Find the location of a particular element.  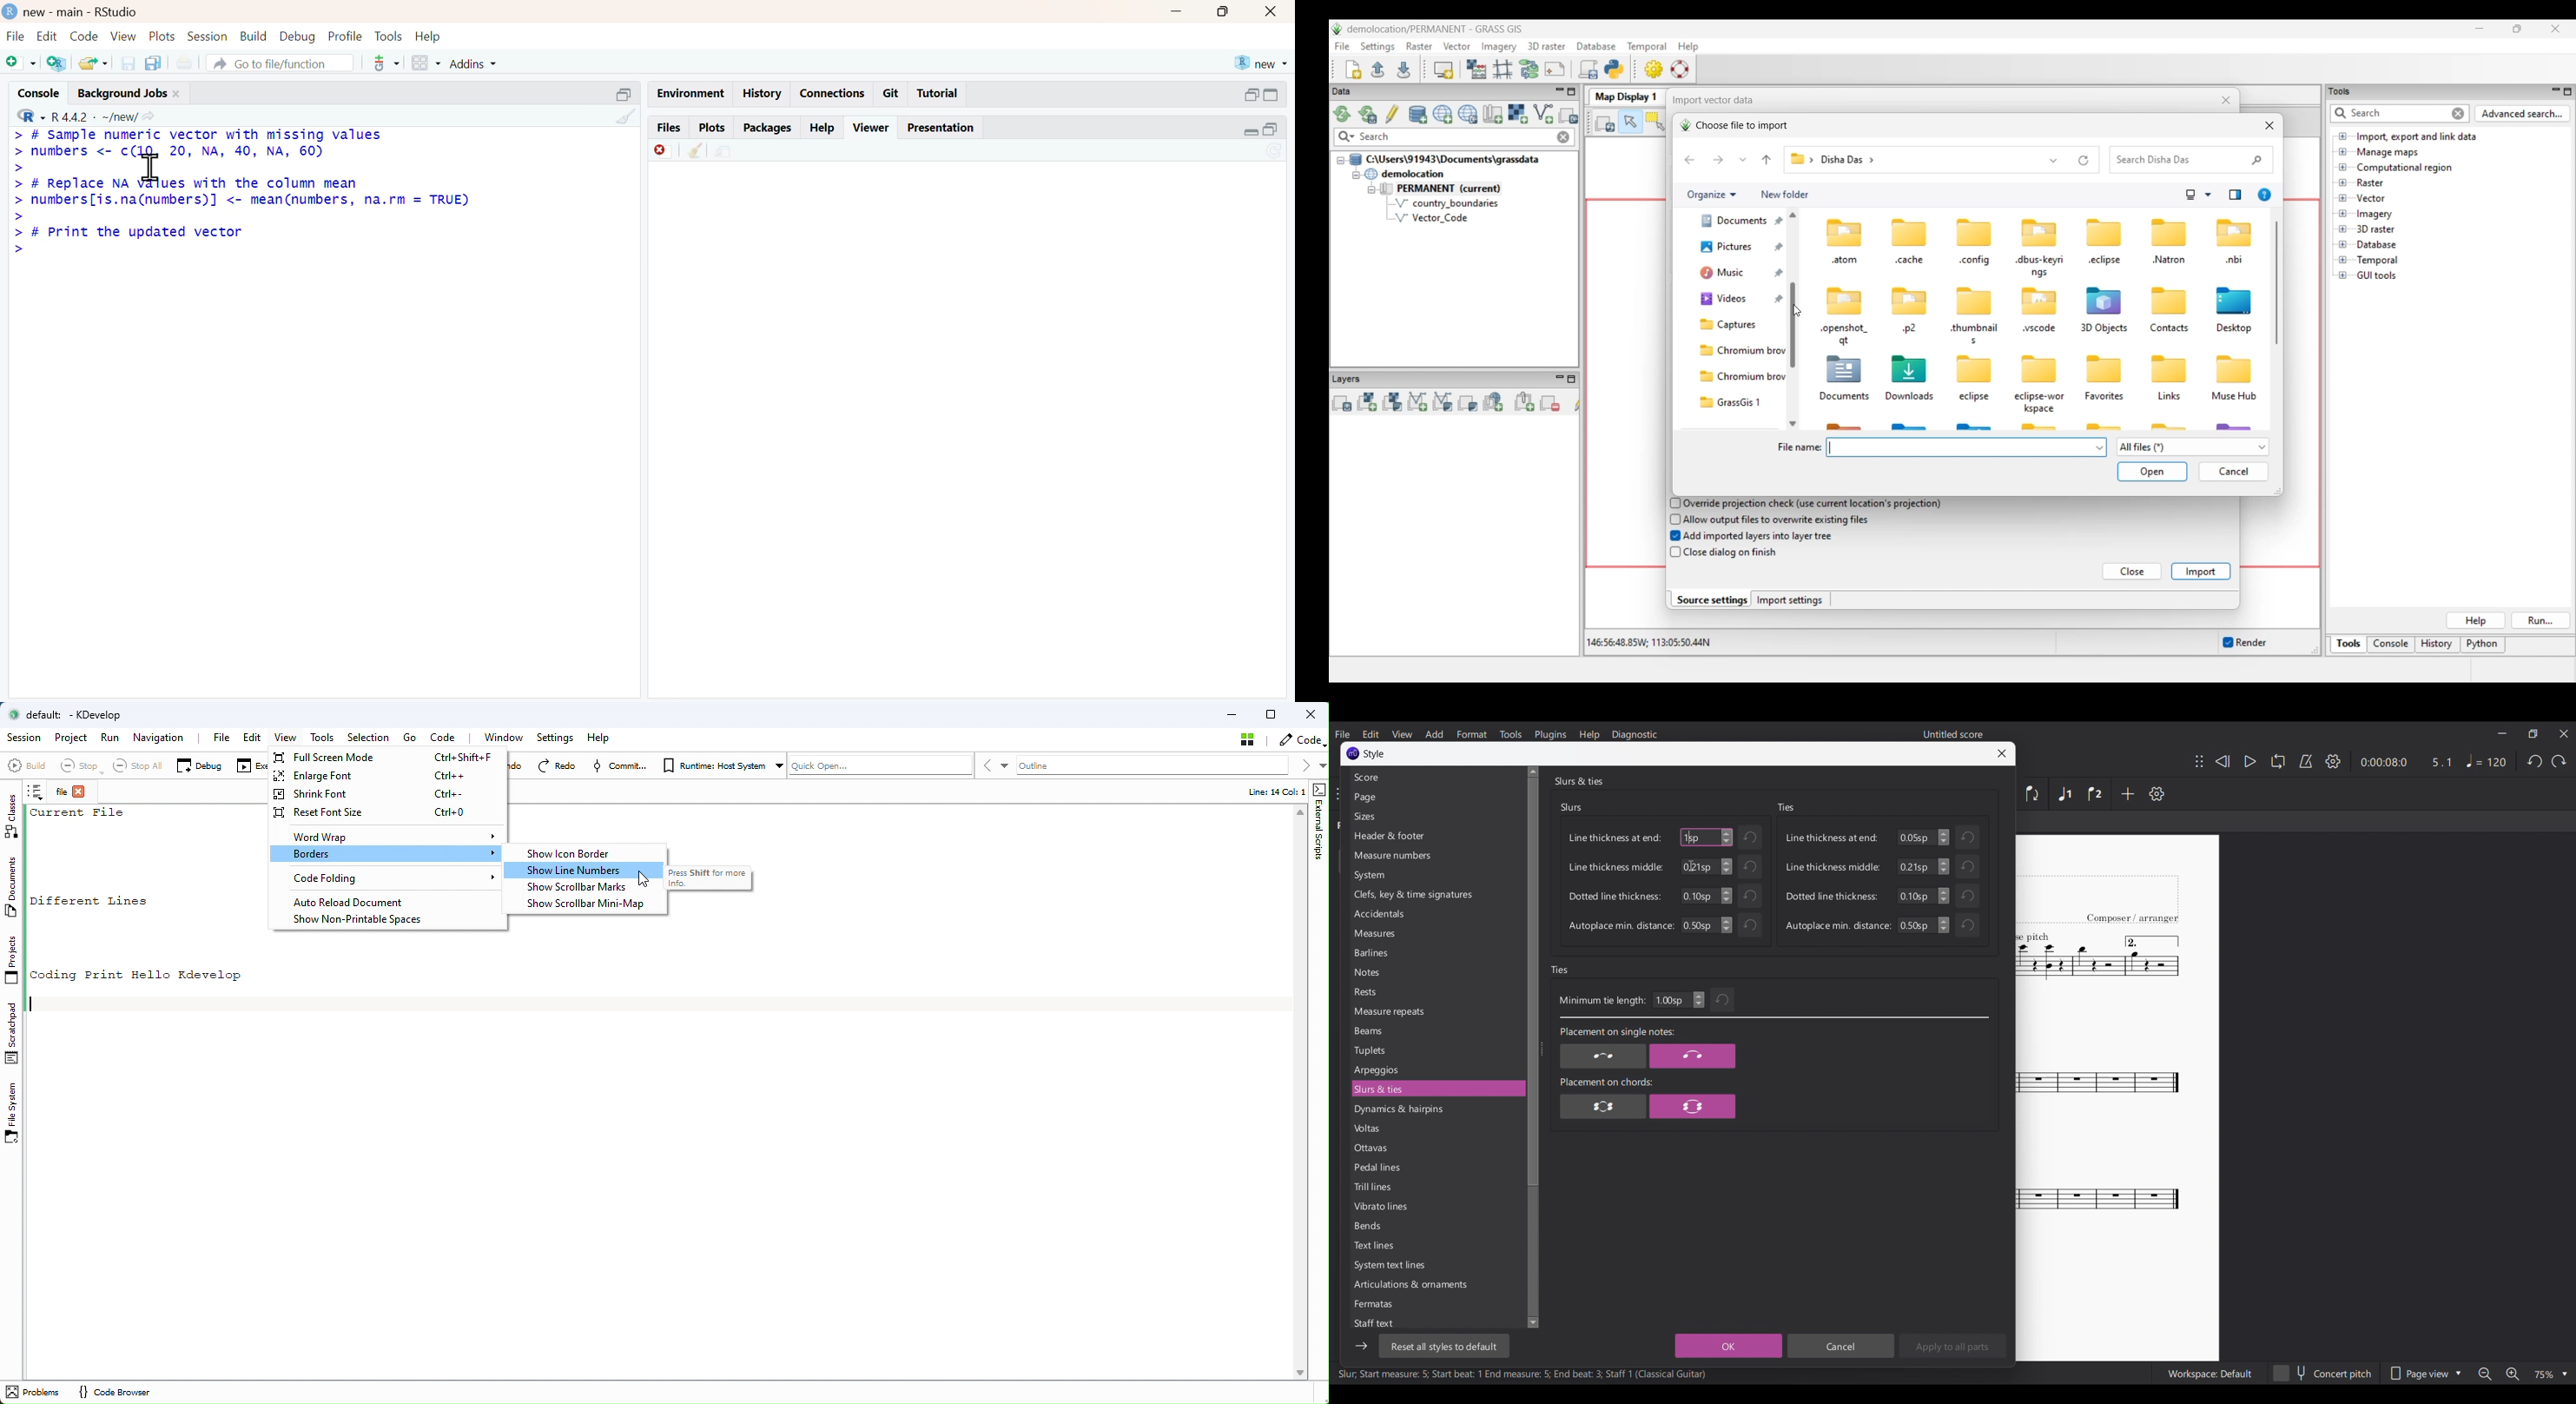

Zoom in is located at coordinates (2511, 1373).